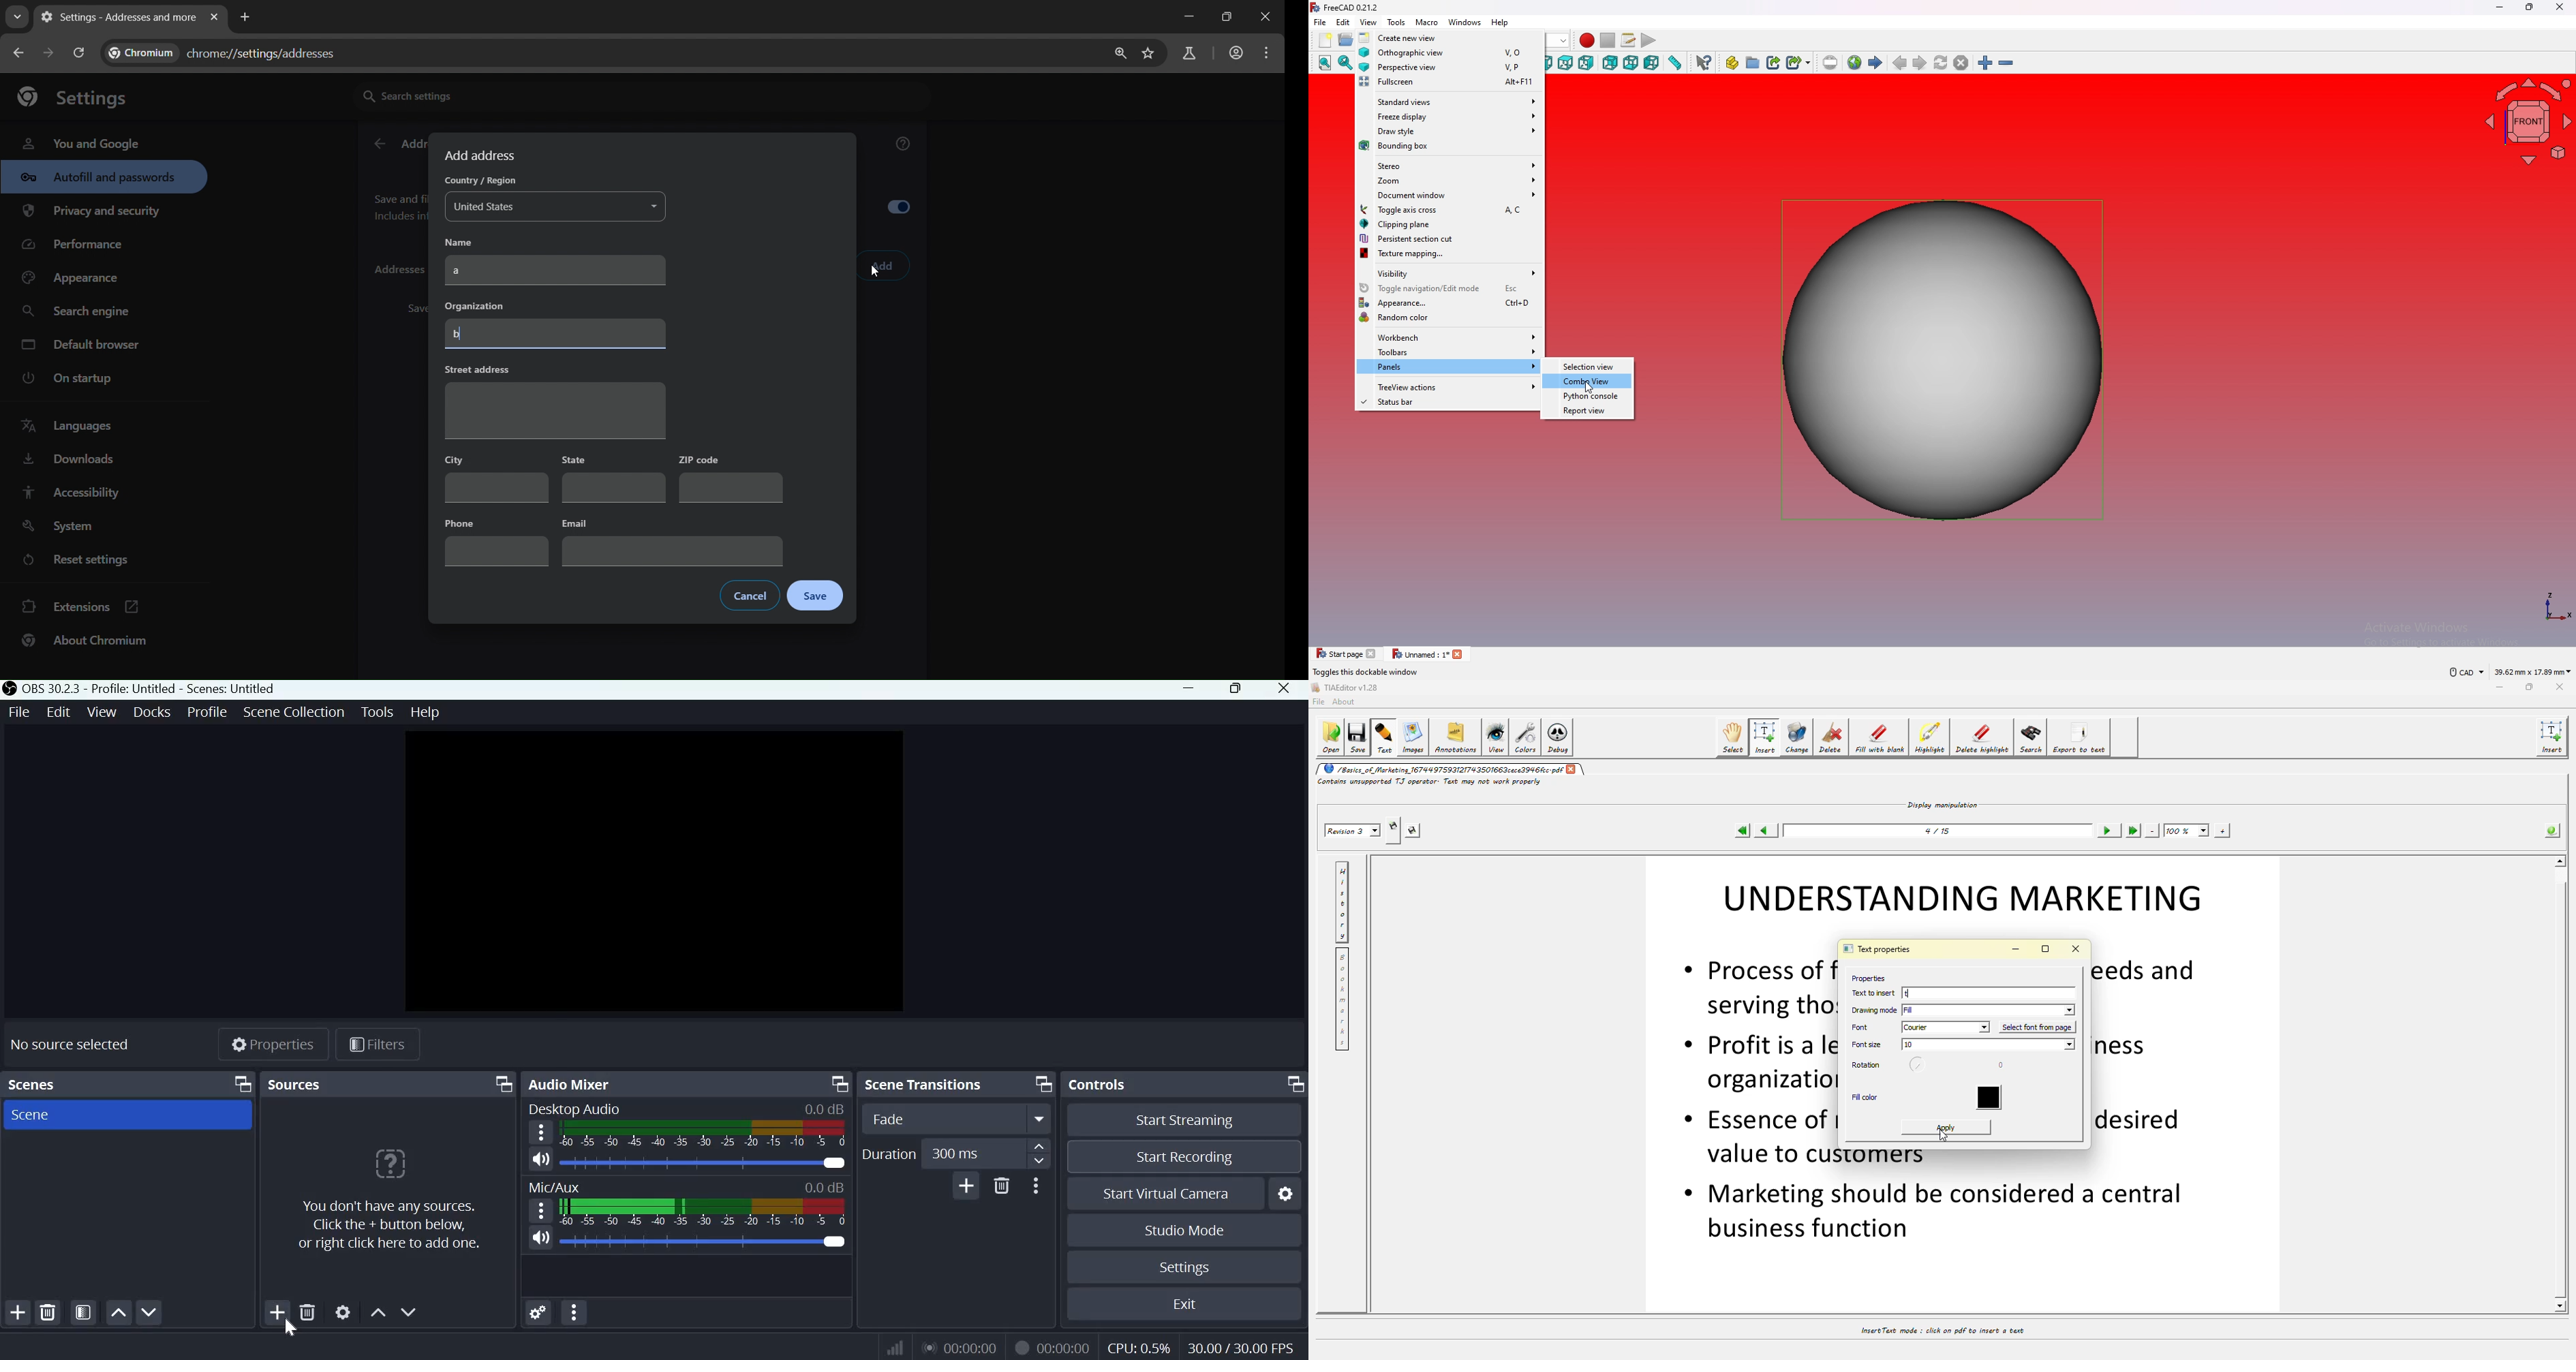 The image size is (2576, 1372). What do you see at coordinates (2529, 121) in the screenshot?
I see `navigating cube` at bounding box center [2529, 121].